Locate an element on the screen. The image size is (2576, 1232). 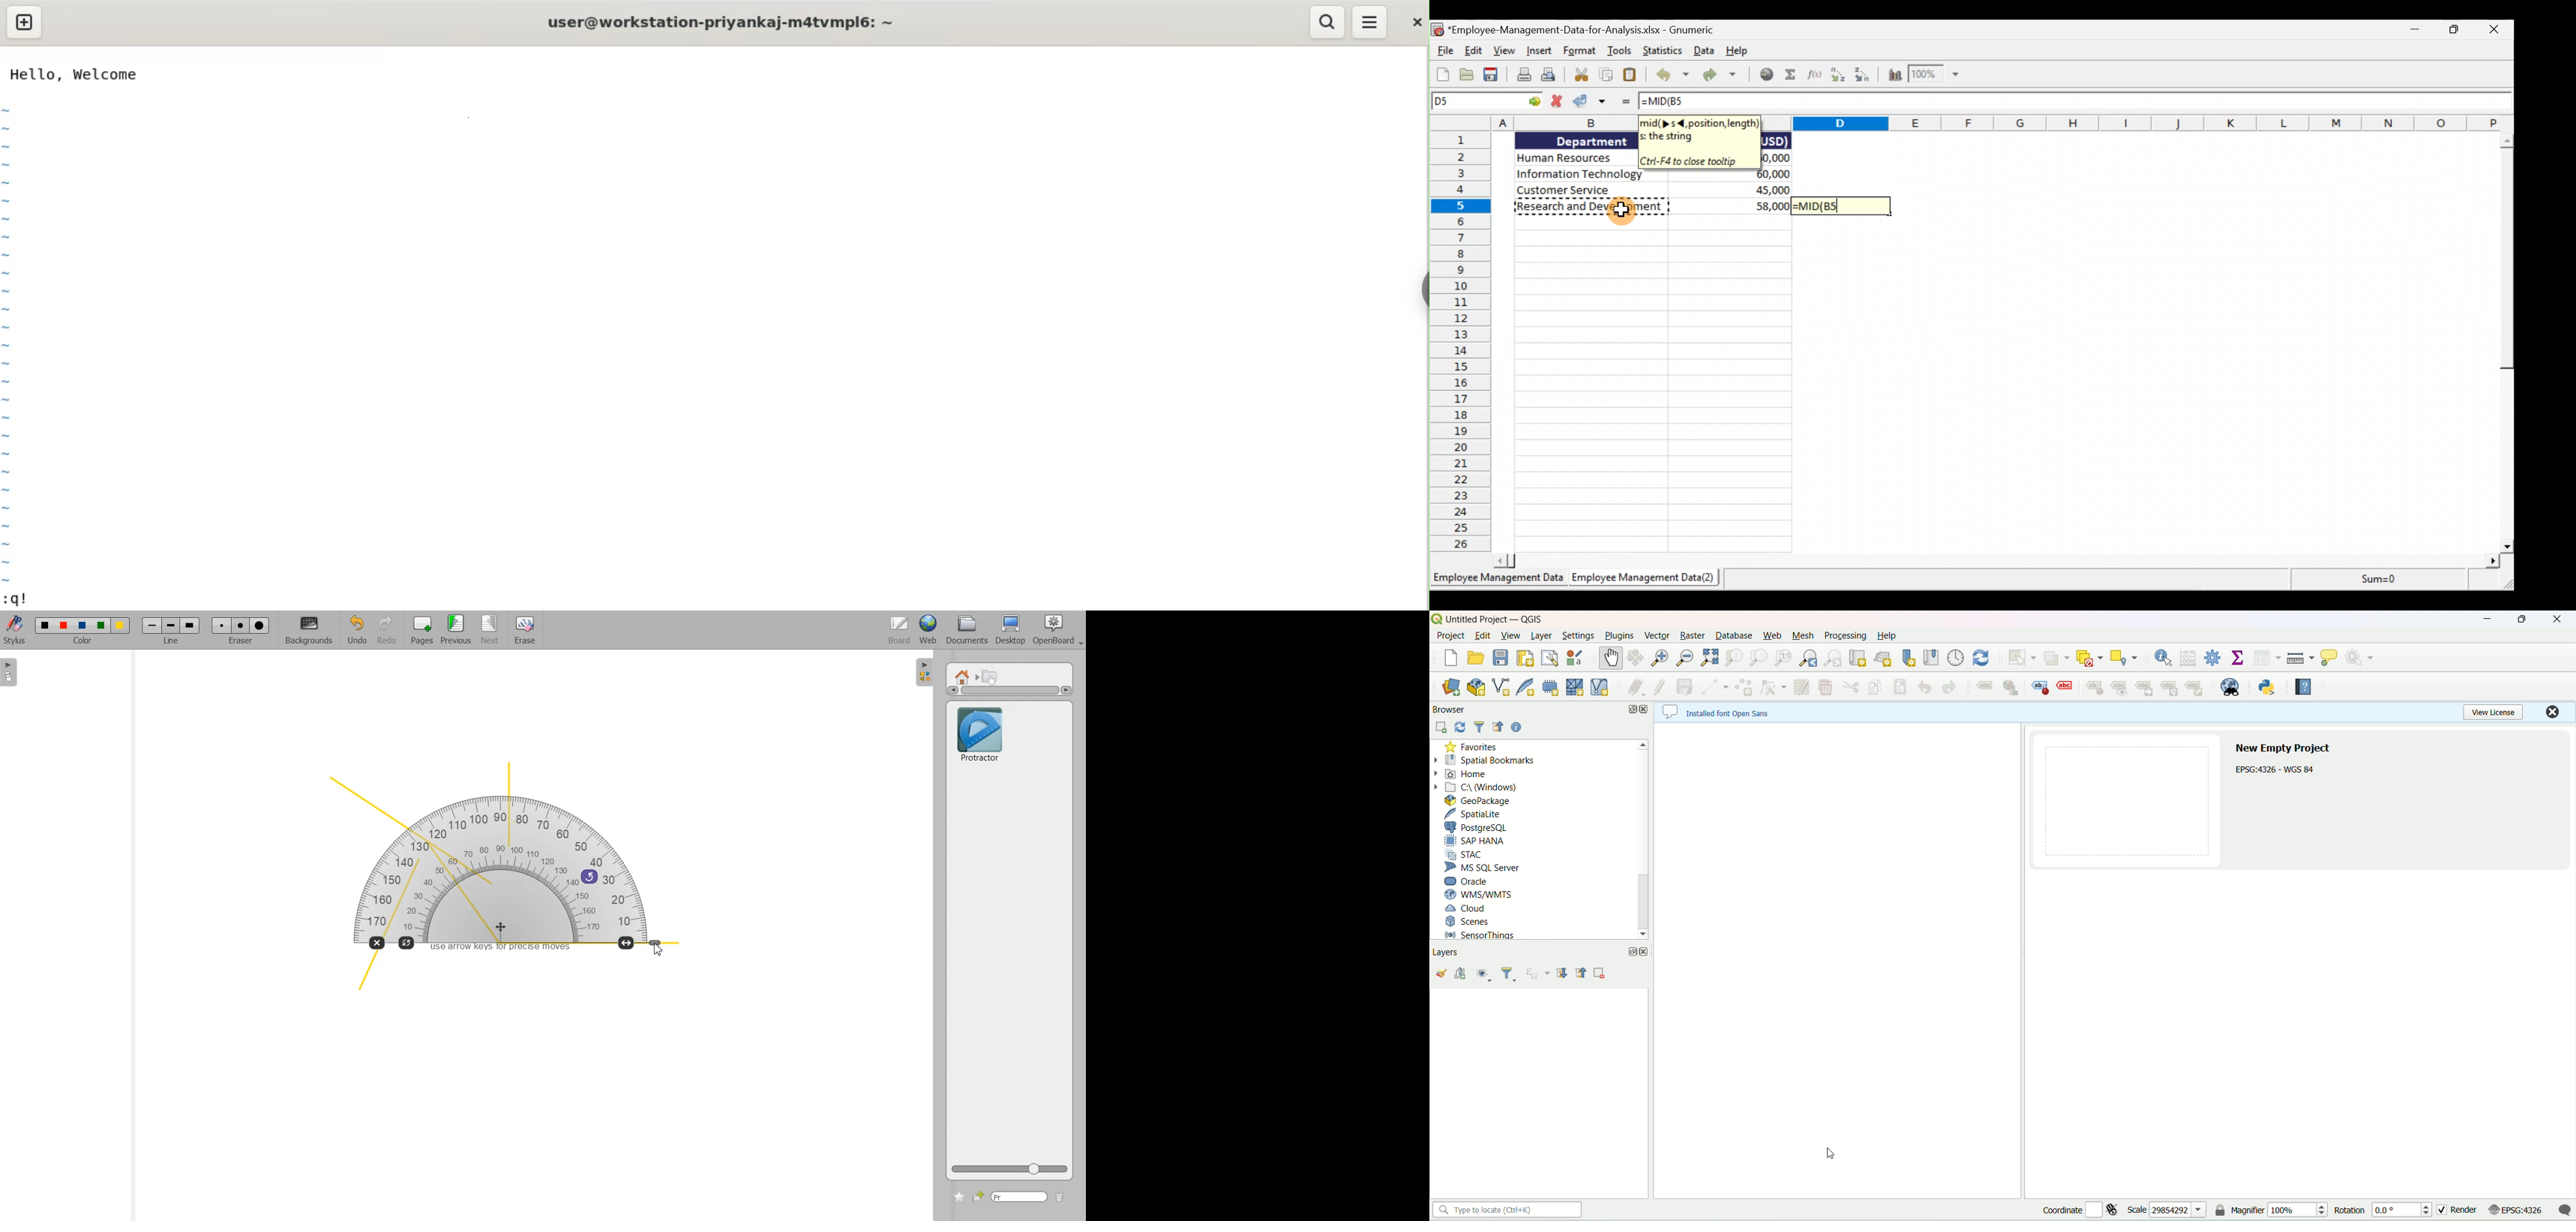
sensor things is located at coordinates (1480, 935).